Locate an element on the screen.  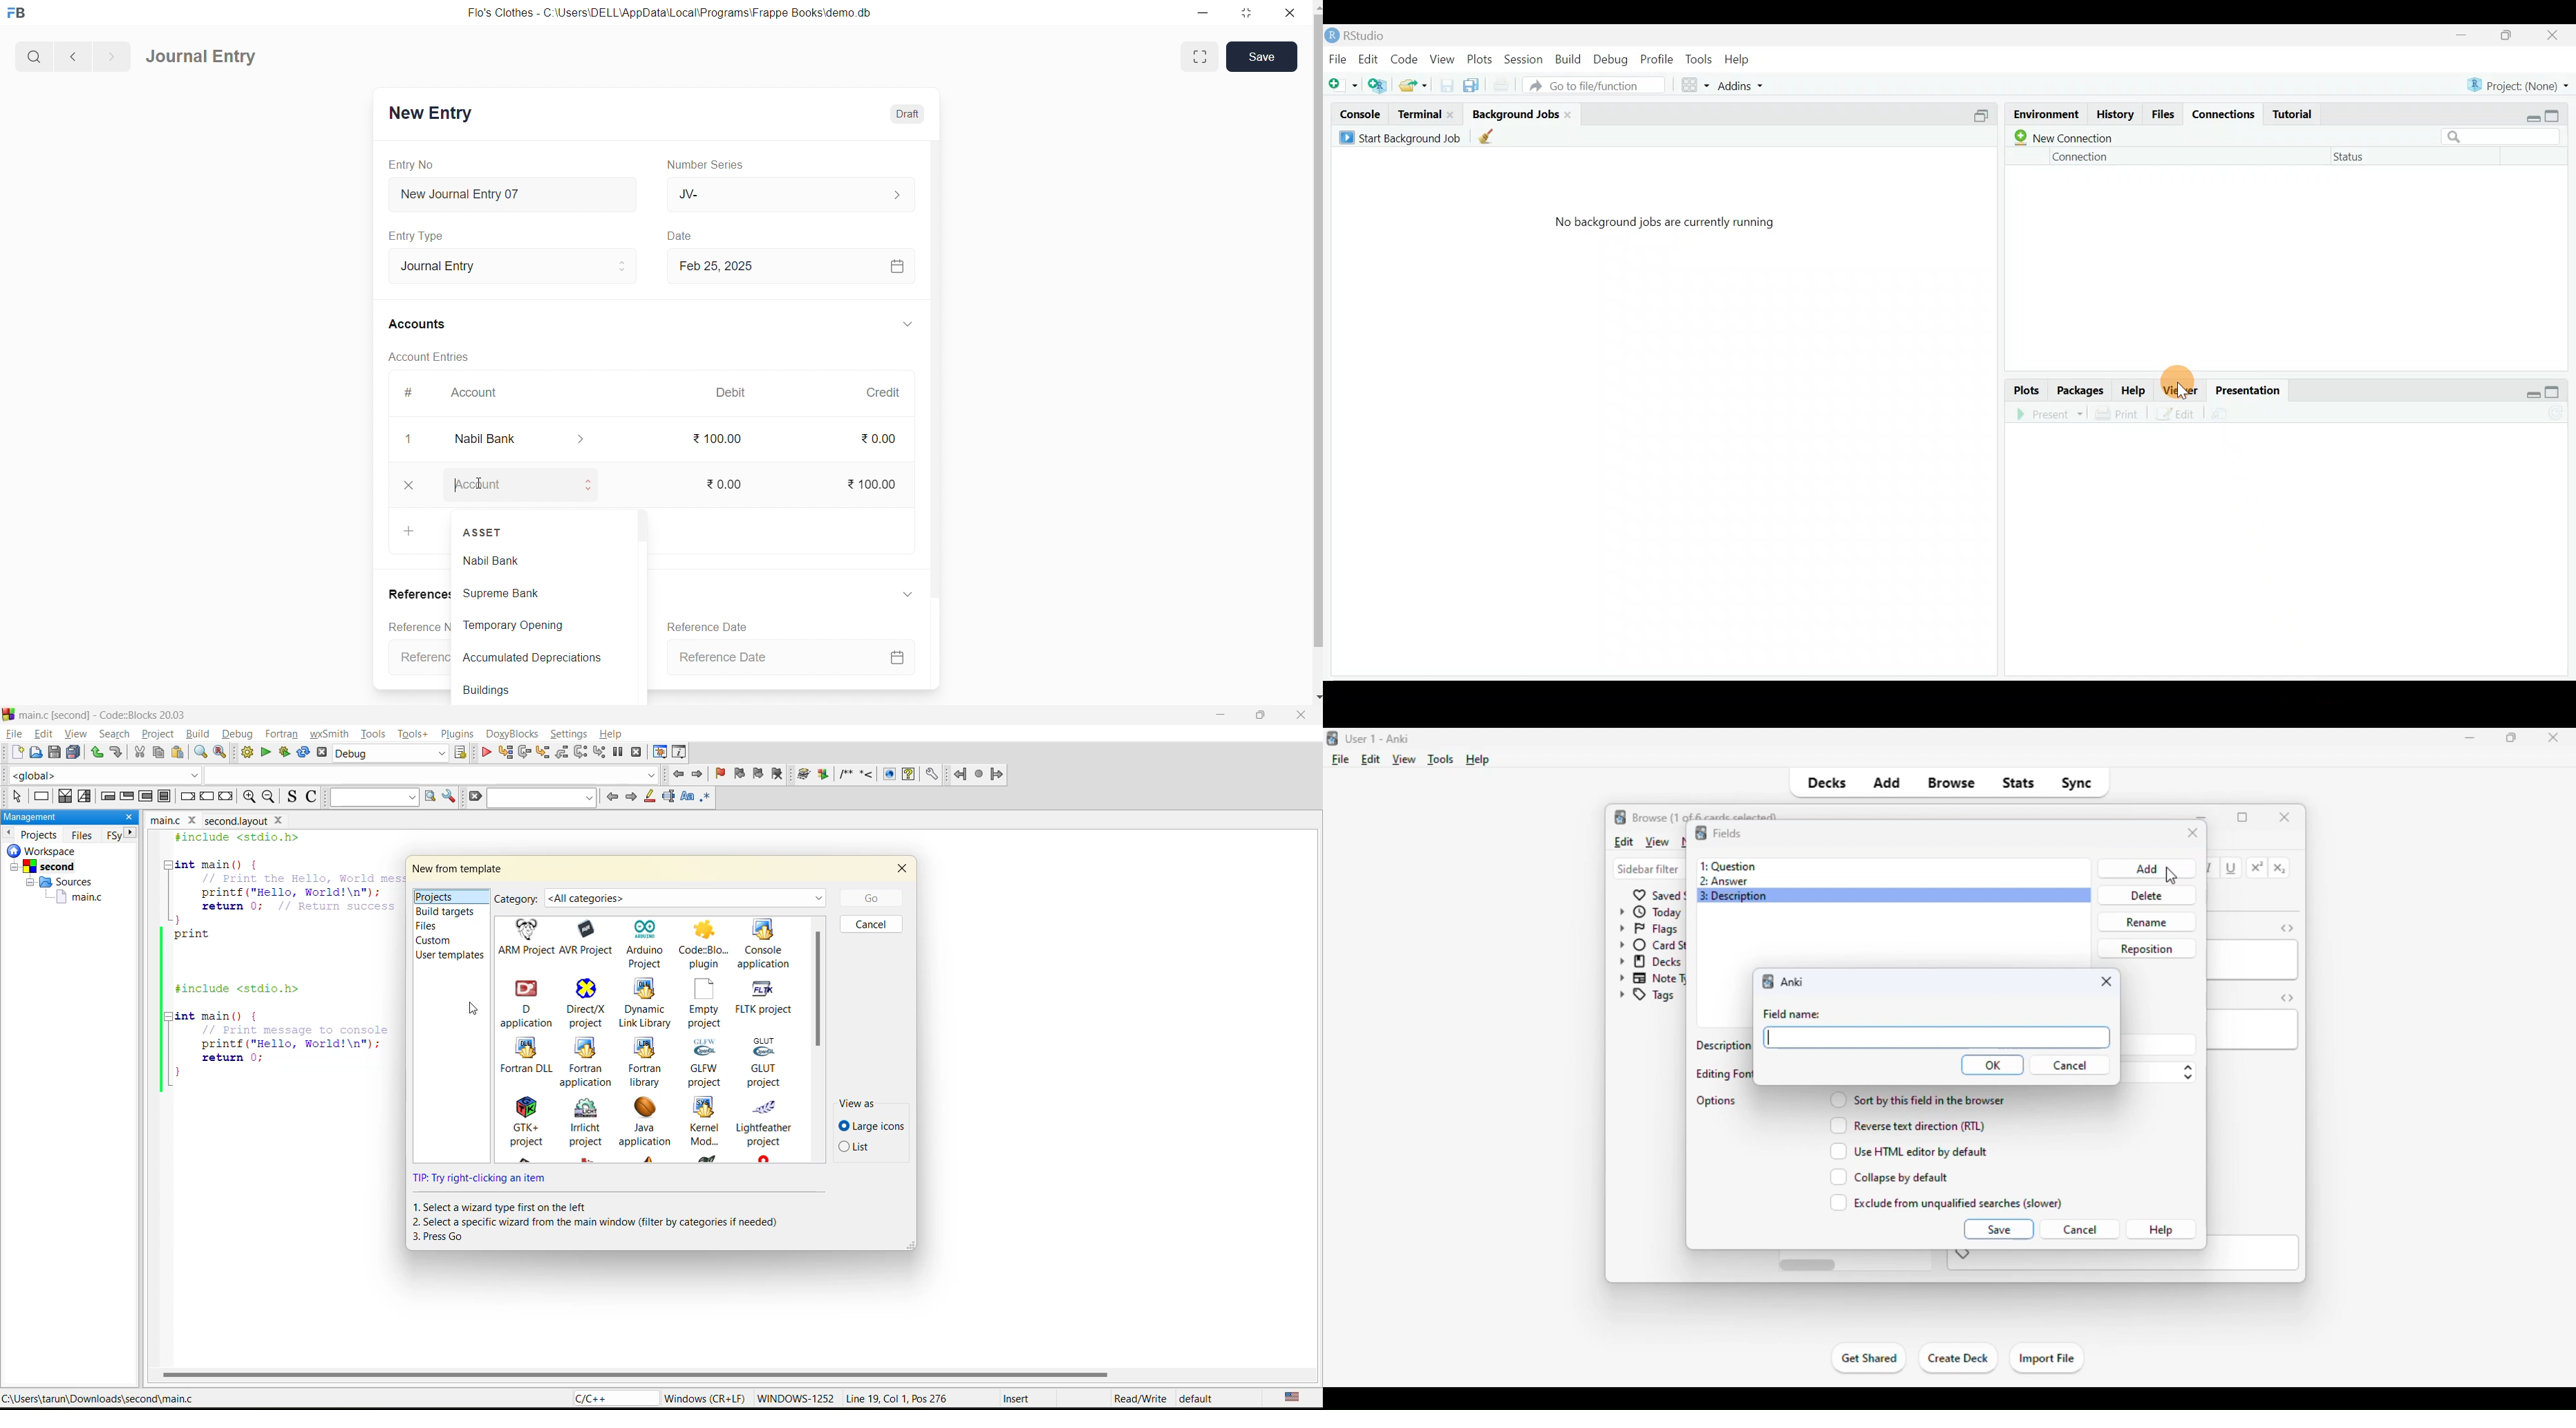
files is located at coordinates (435, 928).